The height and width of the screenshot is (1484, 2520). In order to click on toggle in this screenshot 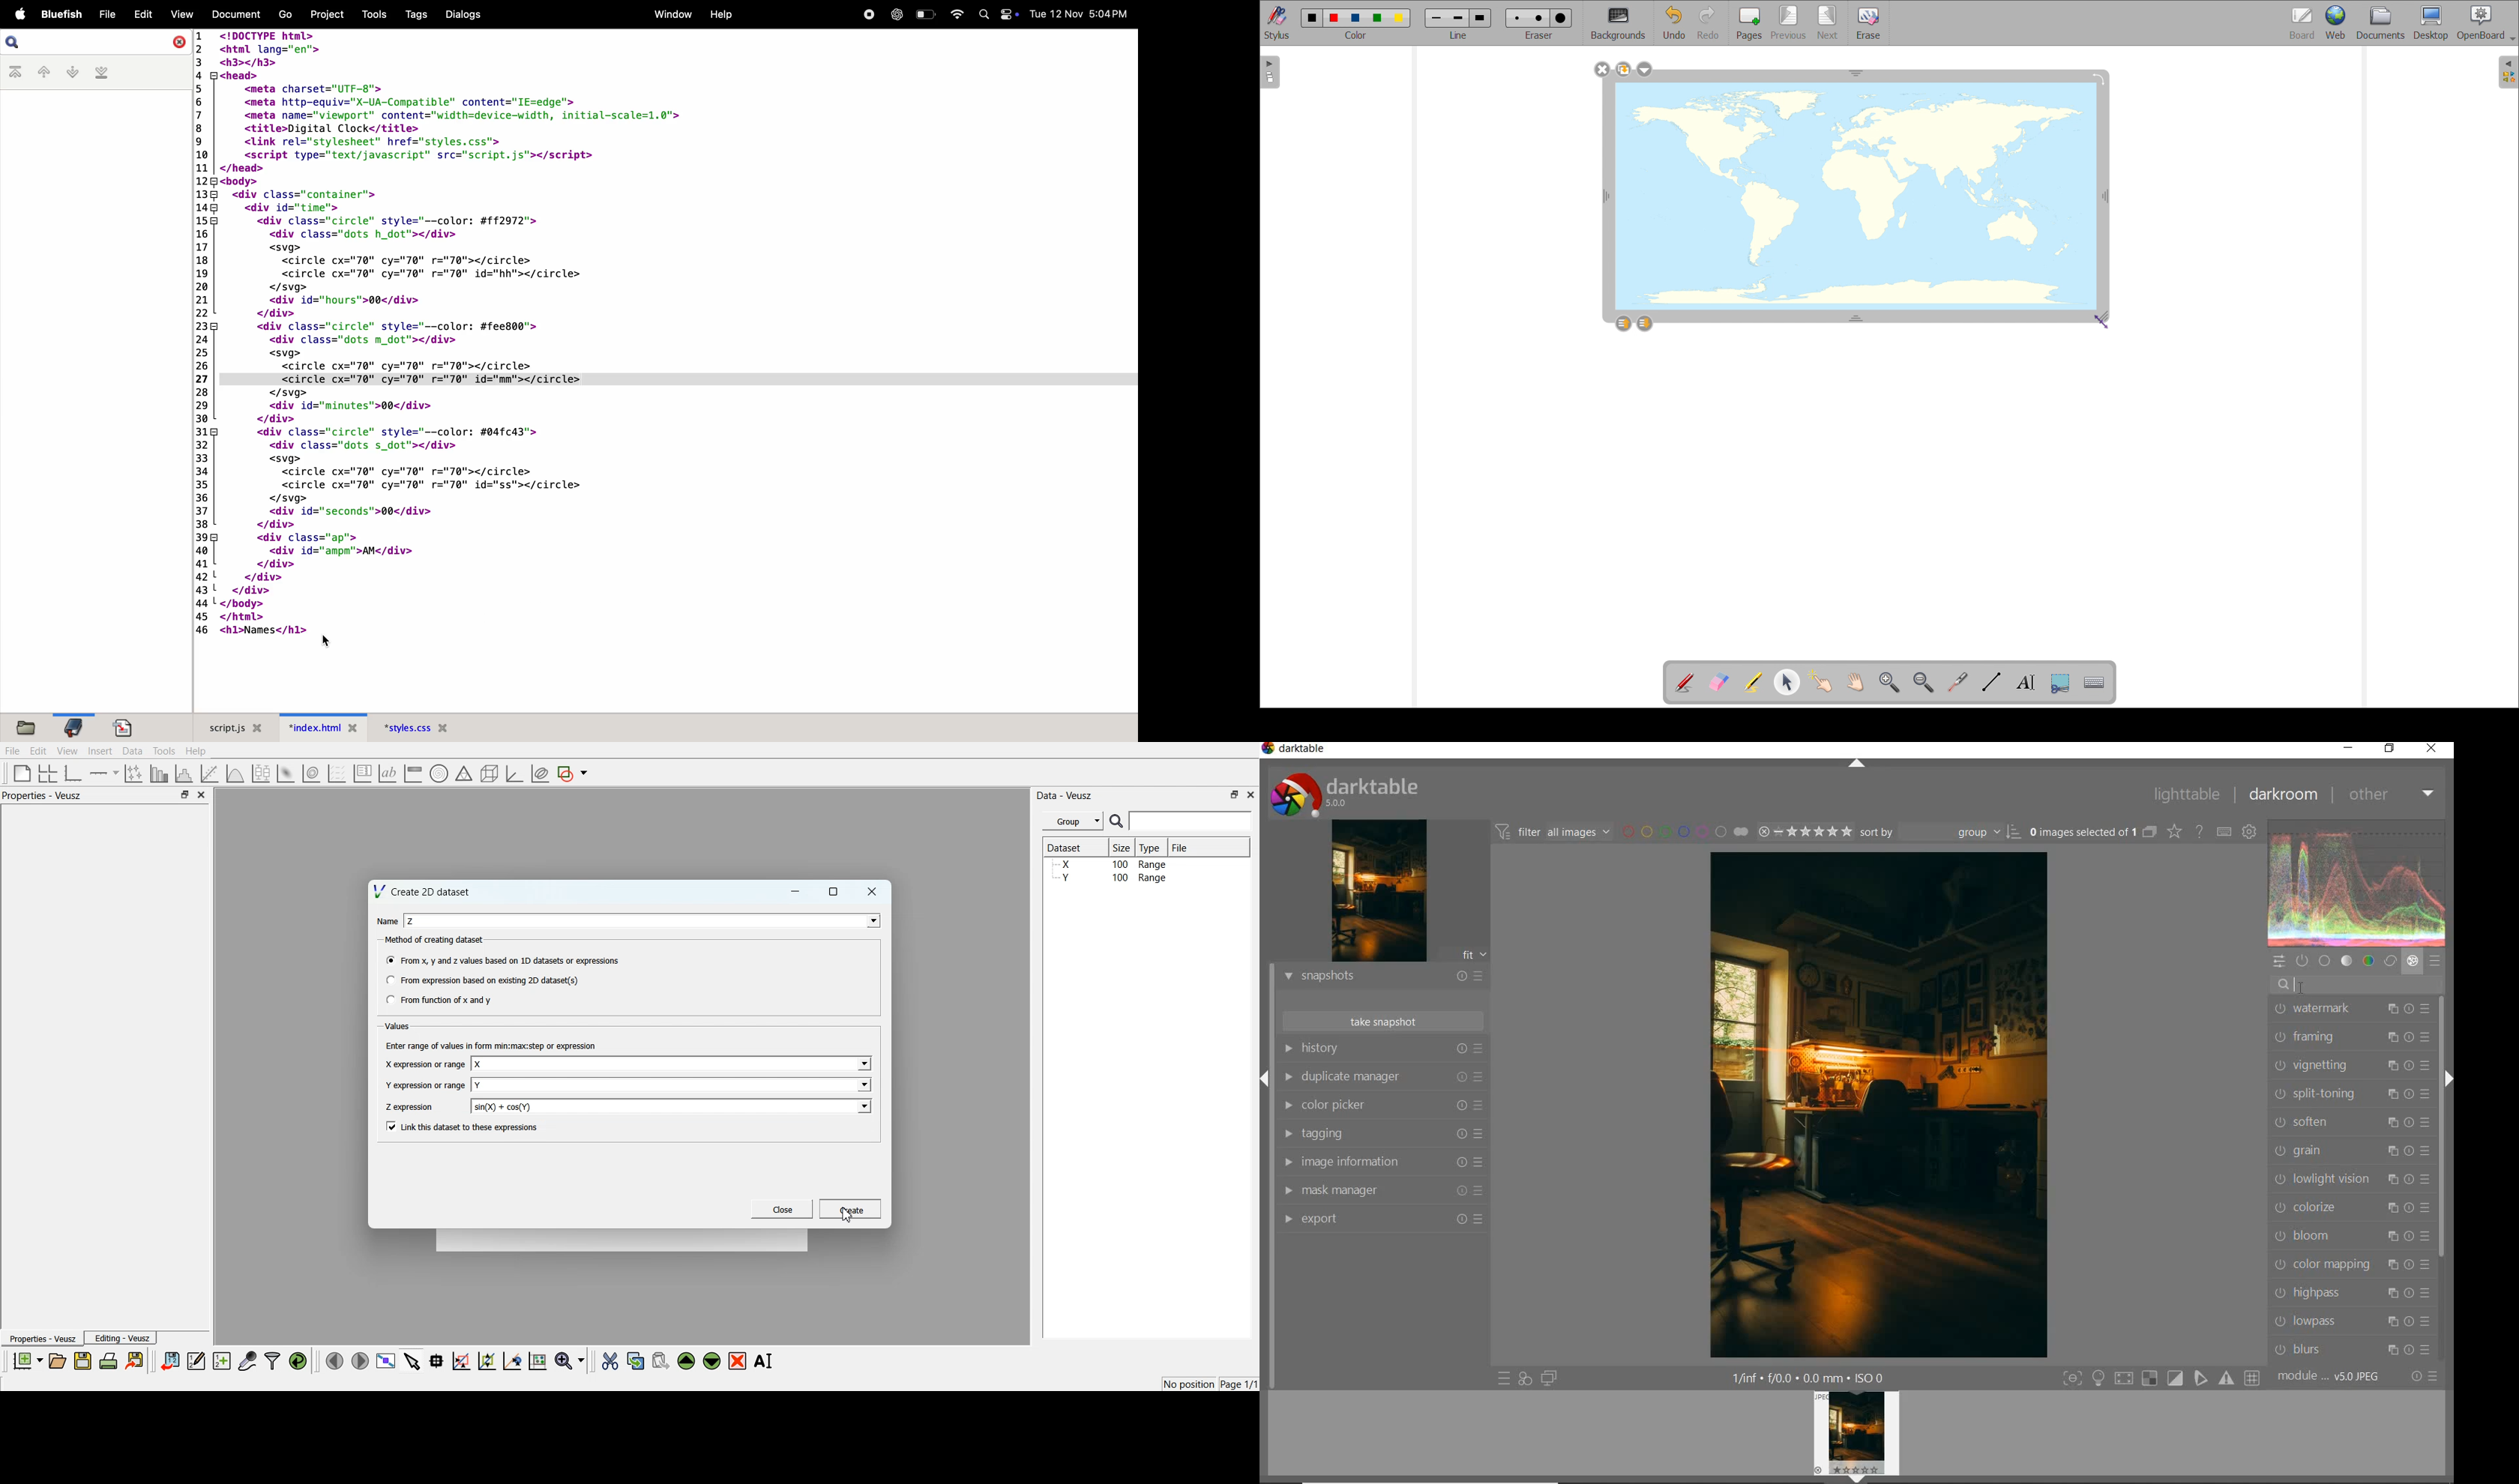, I will do `click(1009, 14)`.